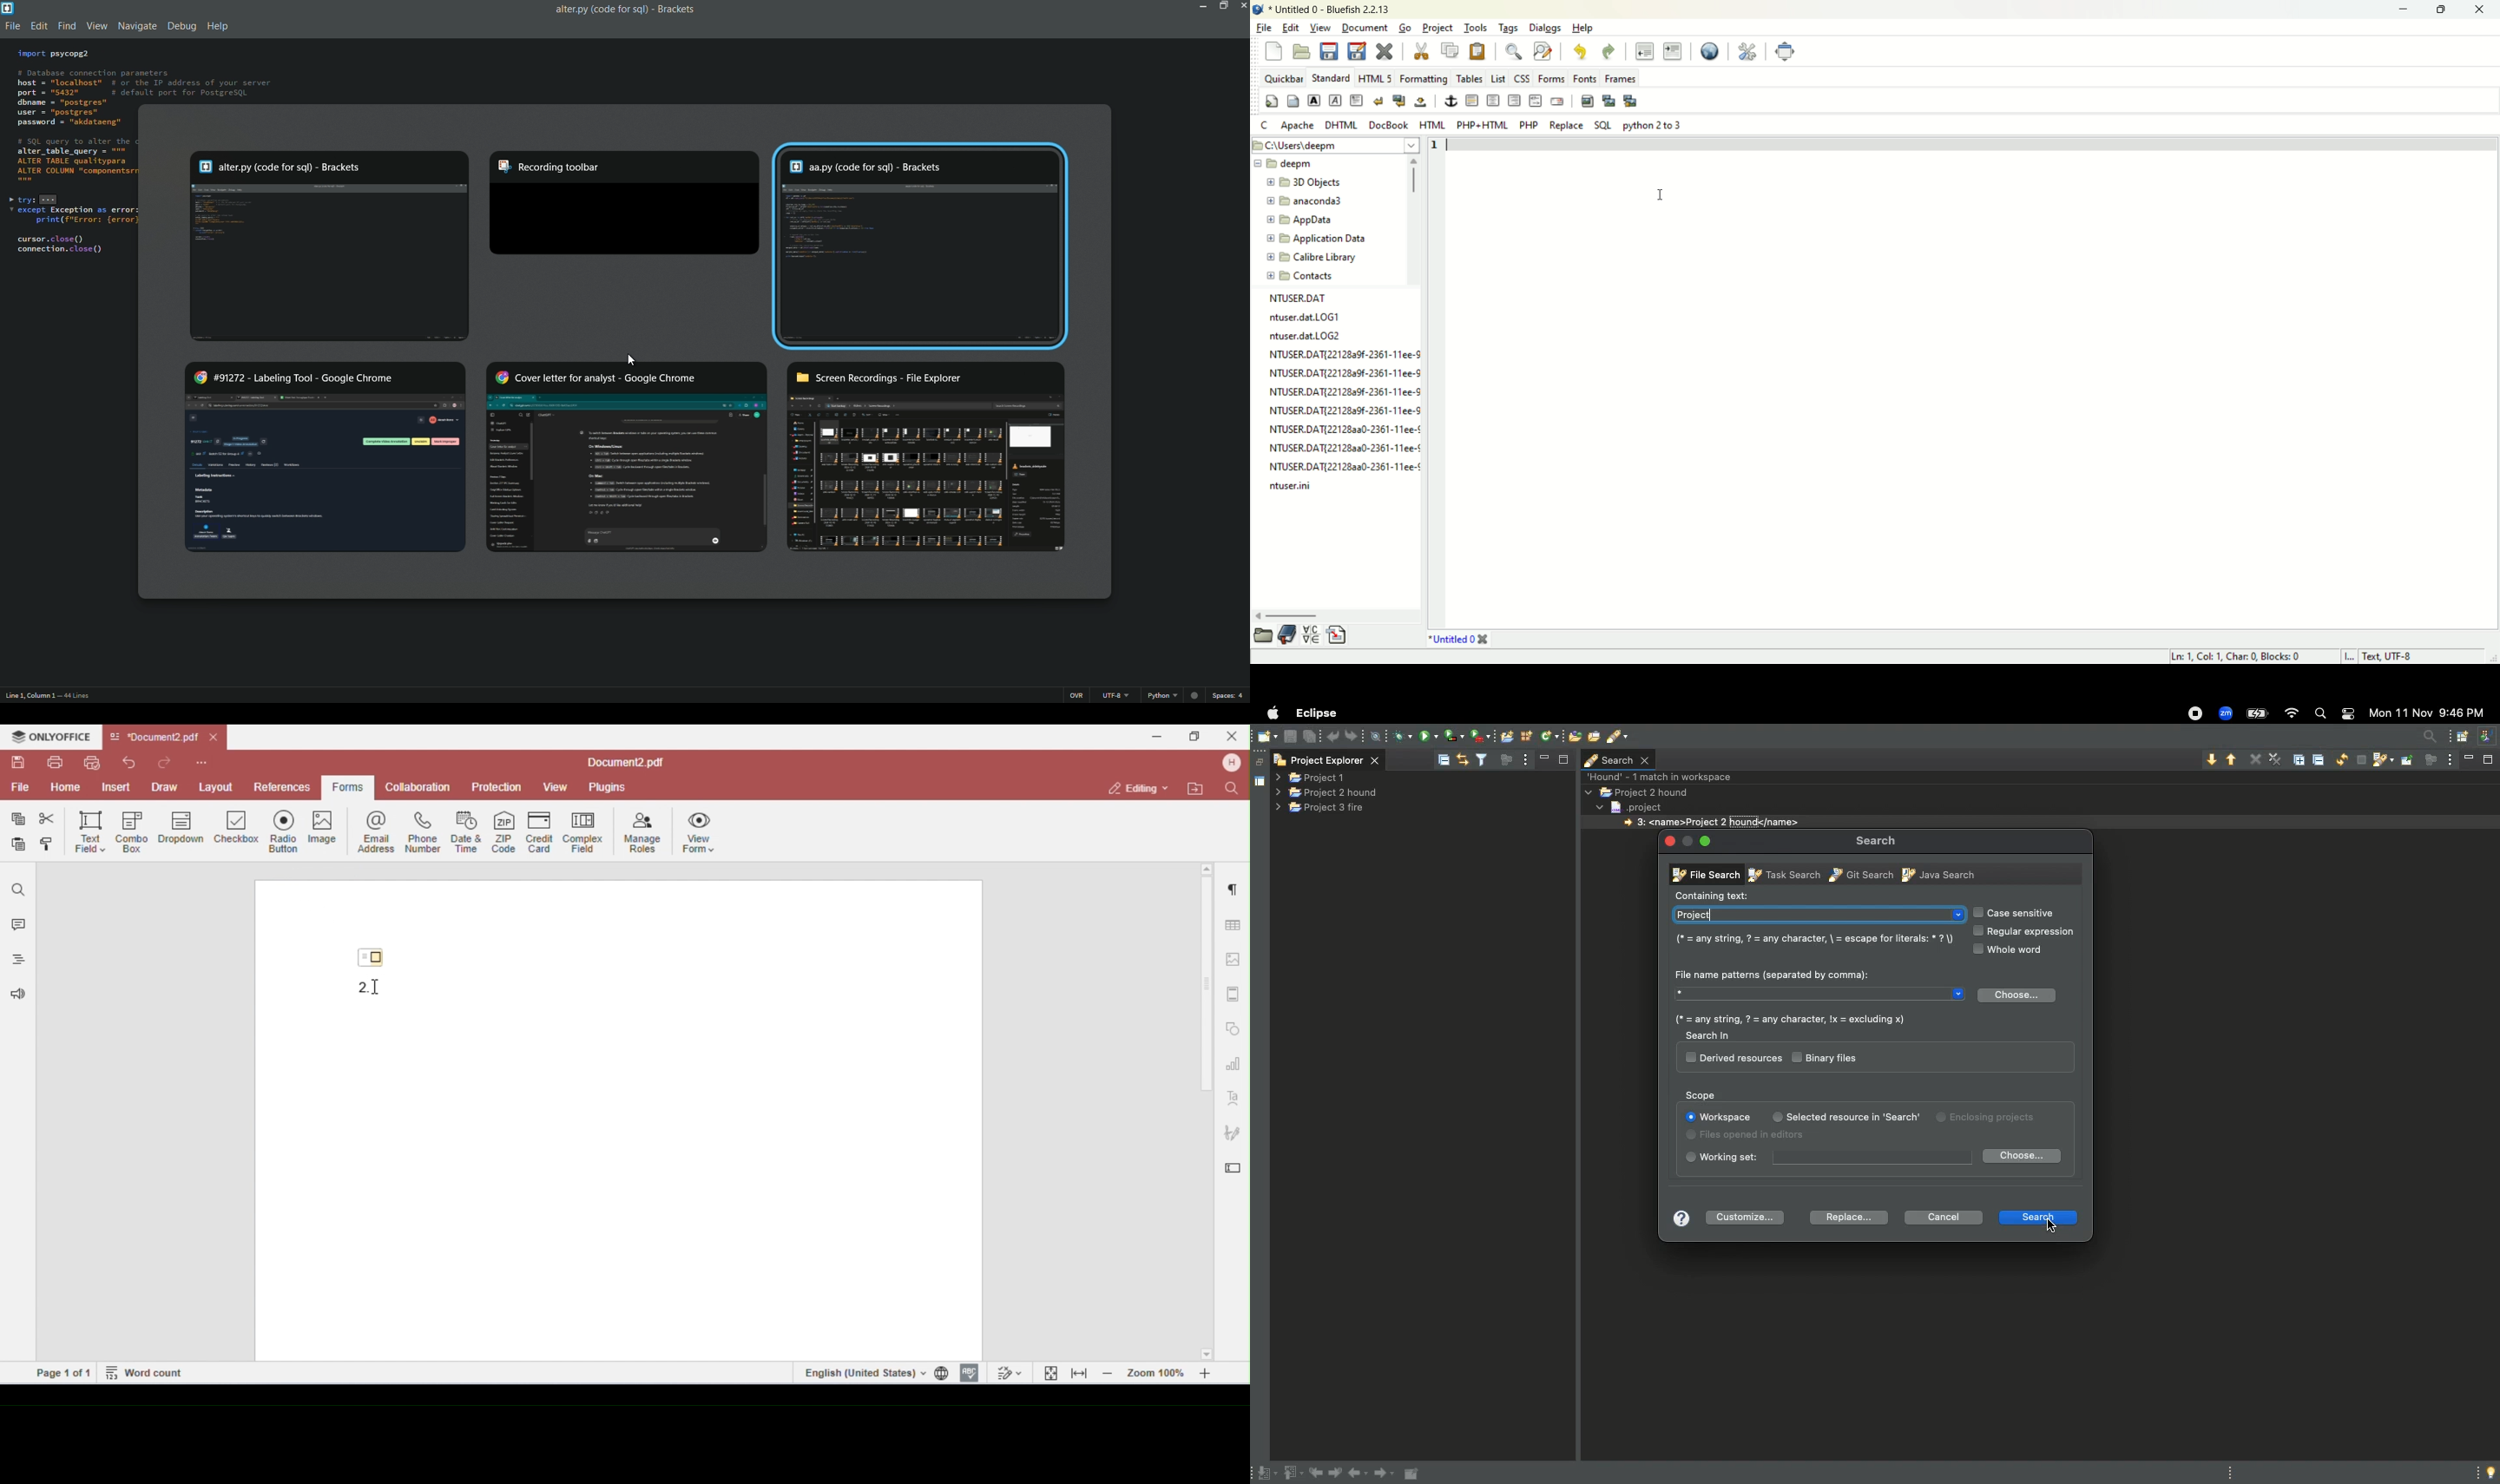  What do you see at coordinates (2232, 761) in the screenshot?
I see `Show previous match` at bounding box center [2232, 761].